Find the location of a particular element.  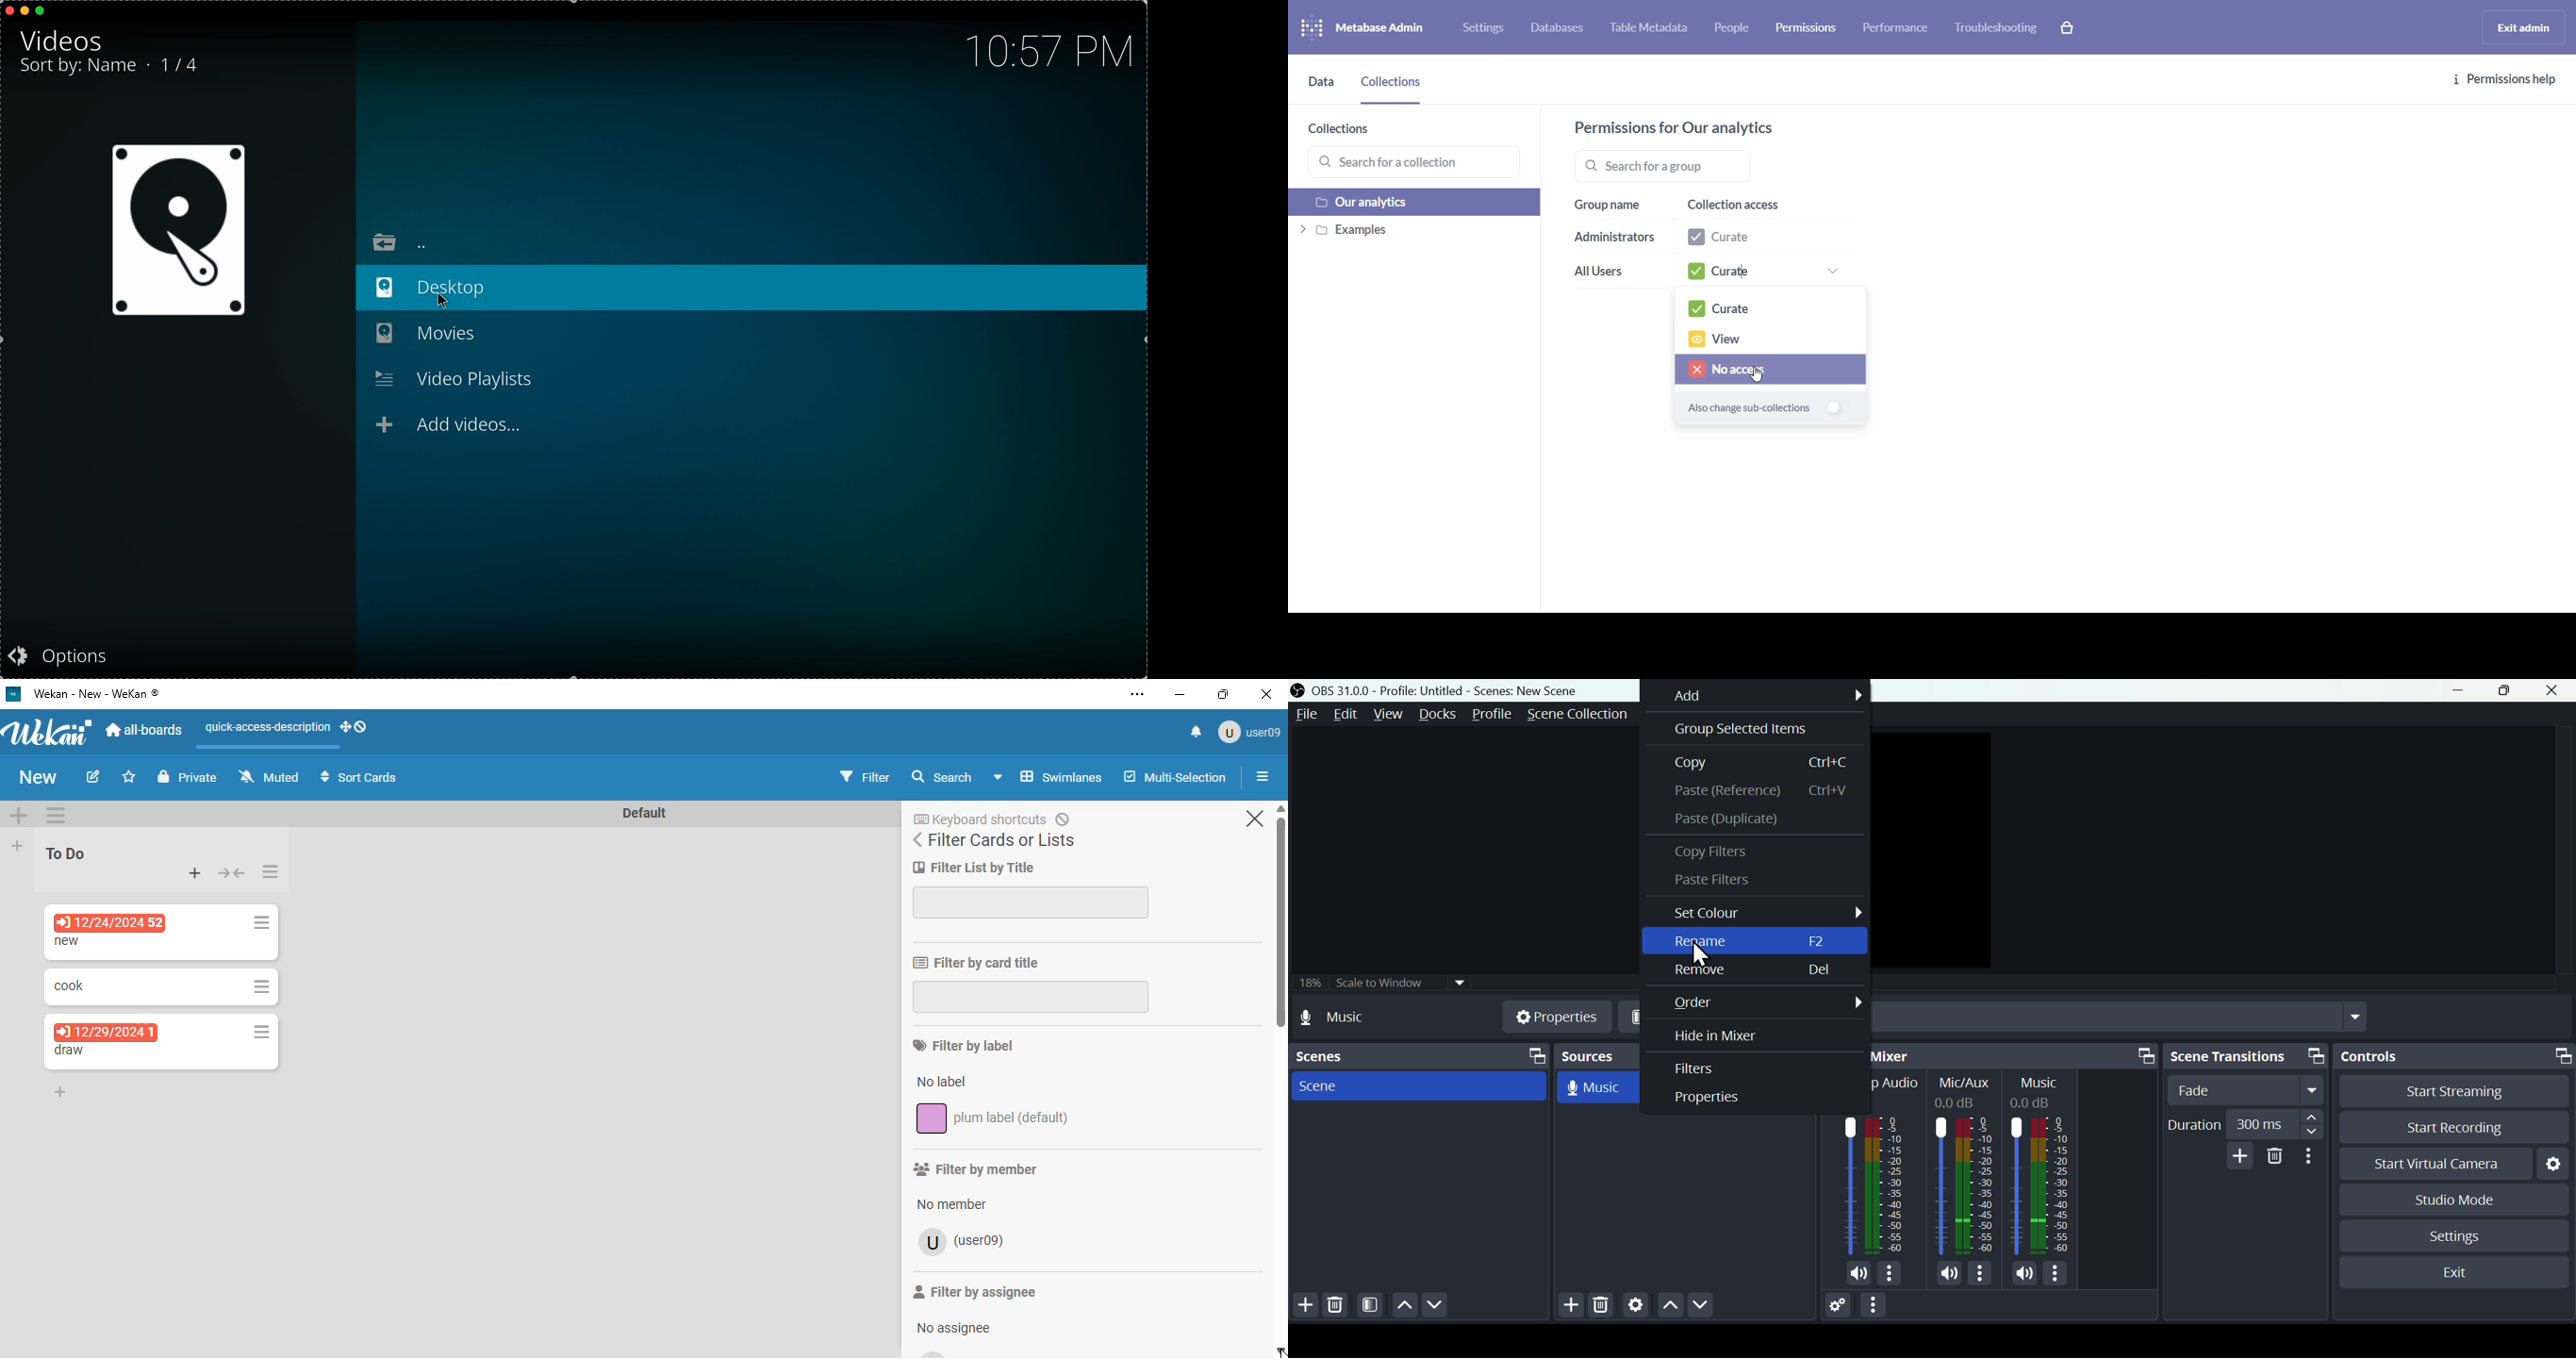

Options is located at coordinates (1980, 1274).